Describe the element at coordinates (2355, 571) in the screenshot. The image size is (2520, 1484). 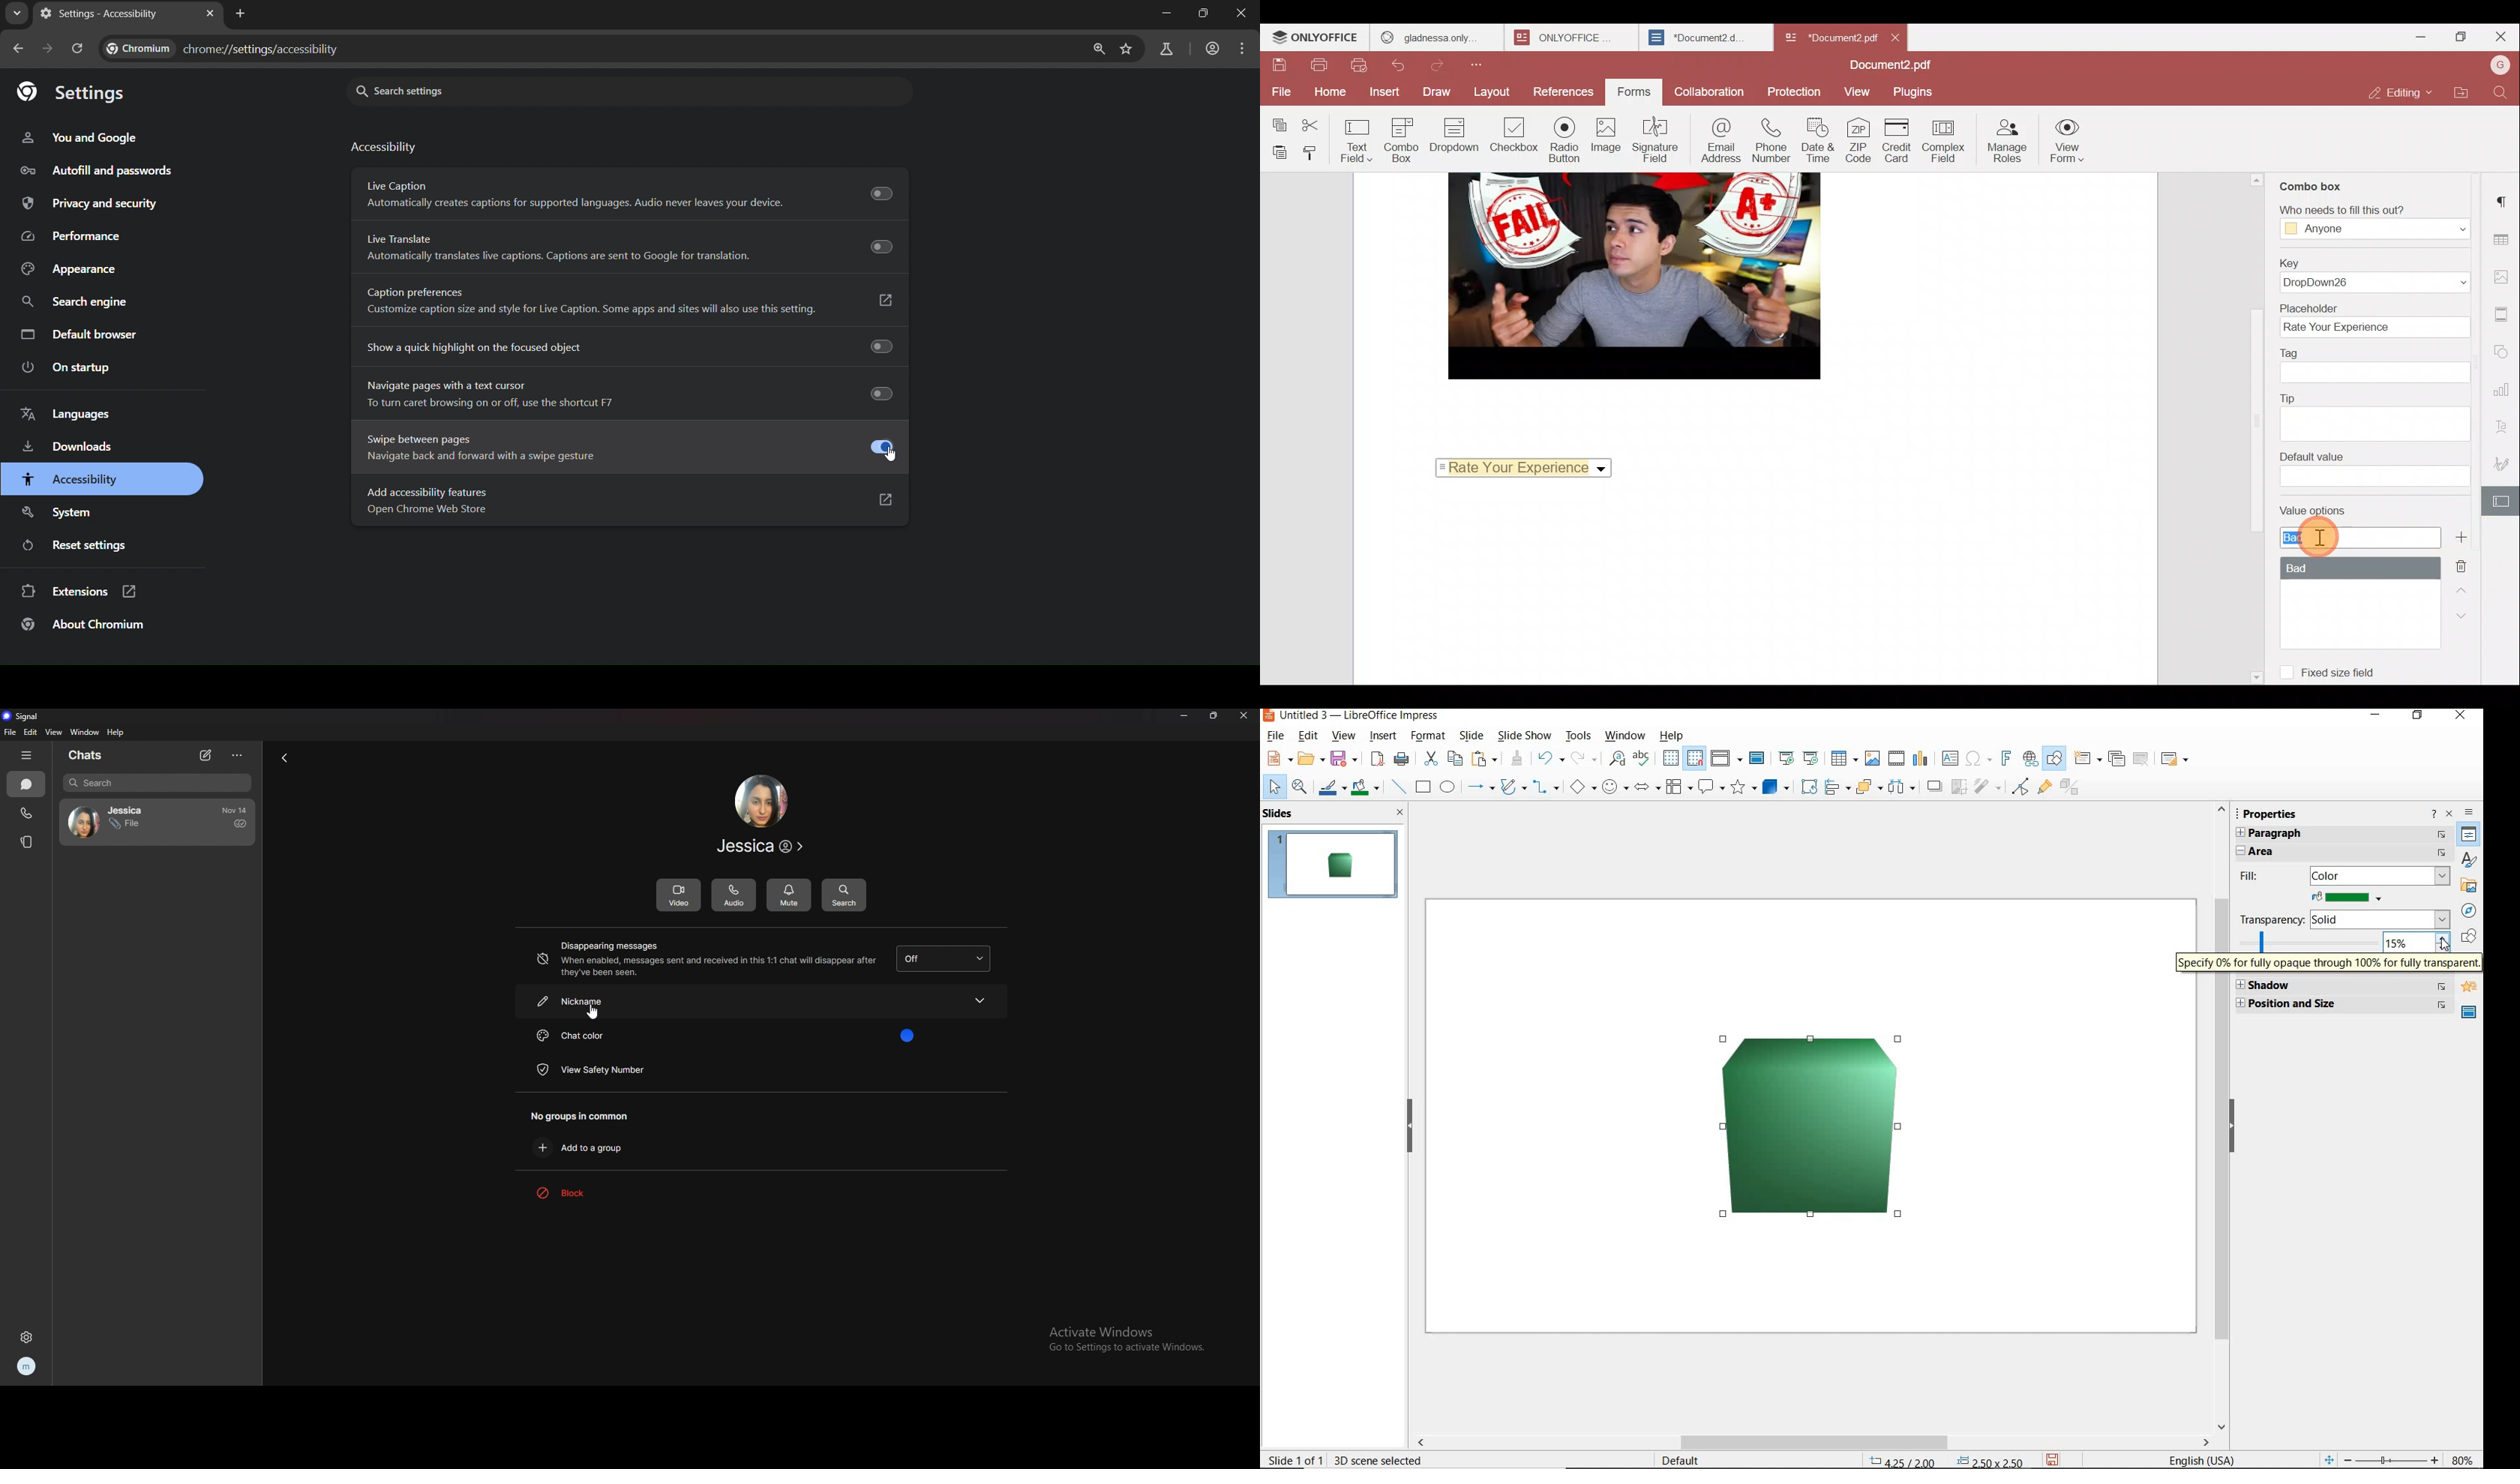
I see `Value options` at that location.